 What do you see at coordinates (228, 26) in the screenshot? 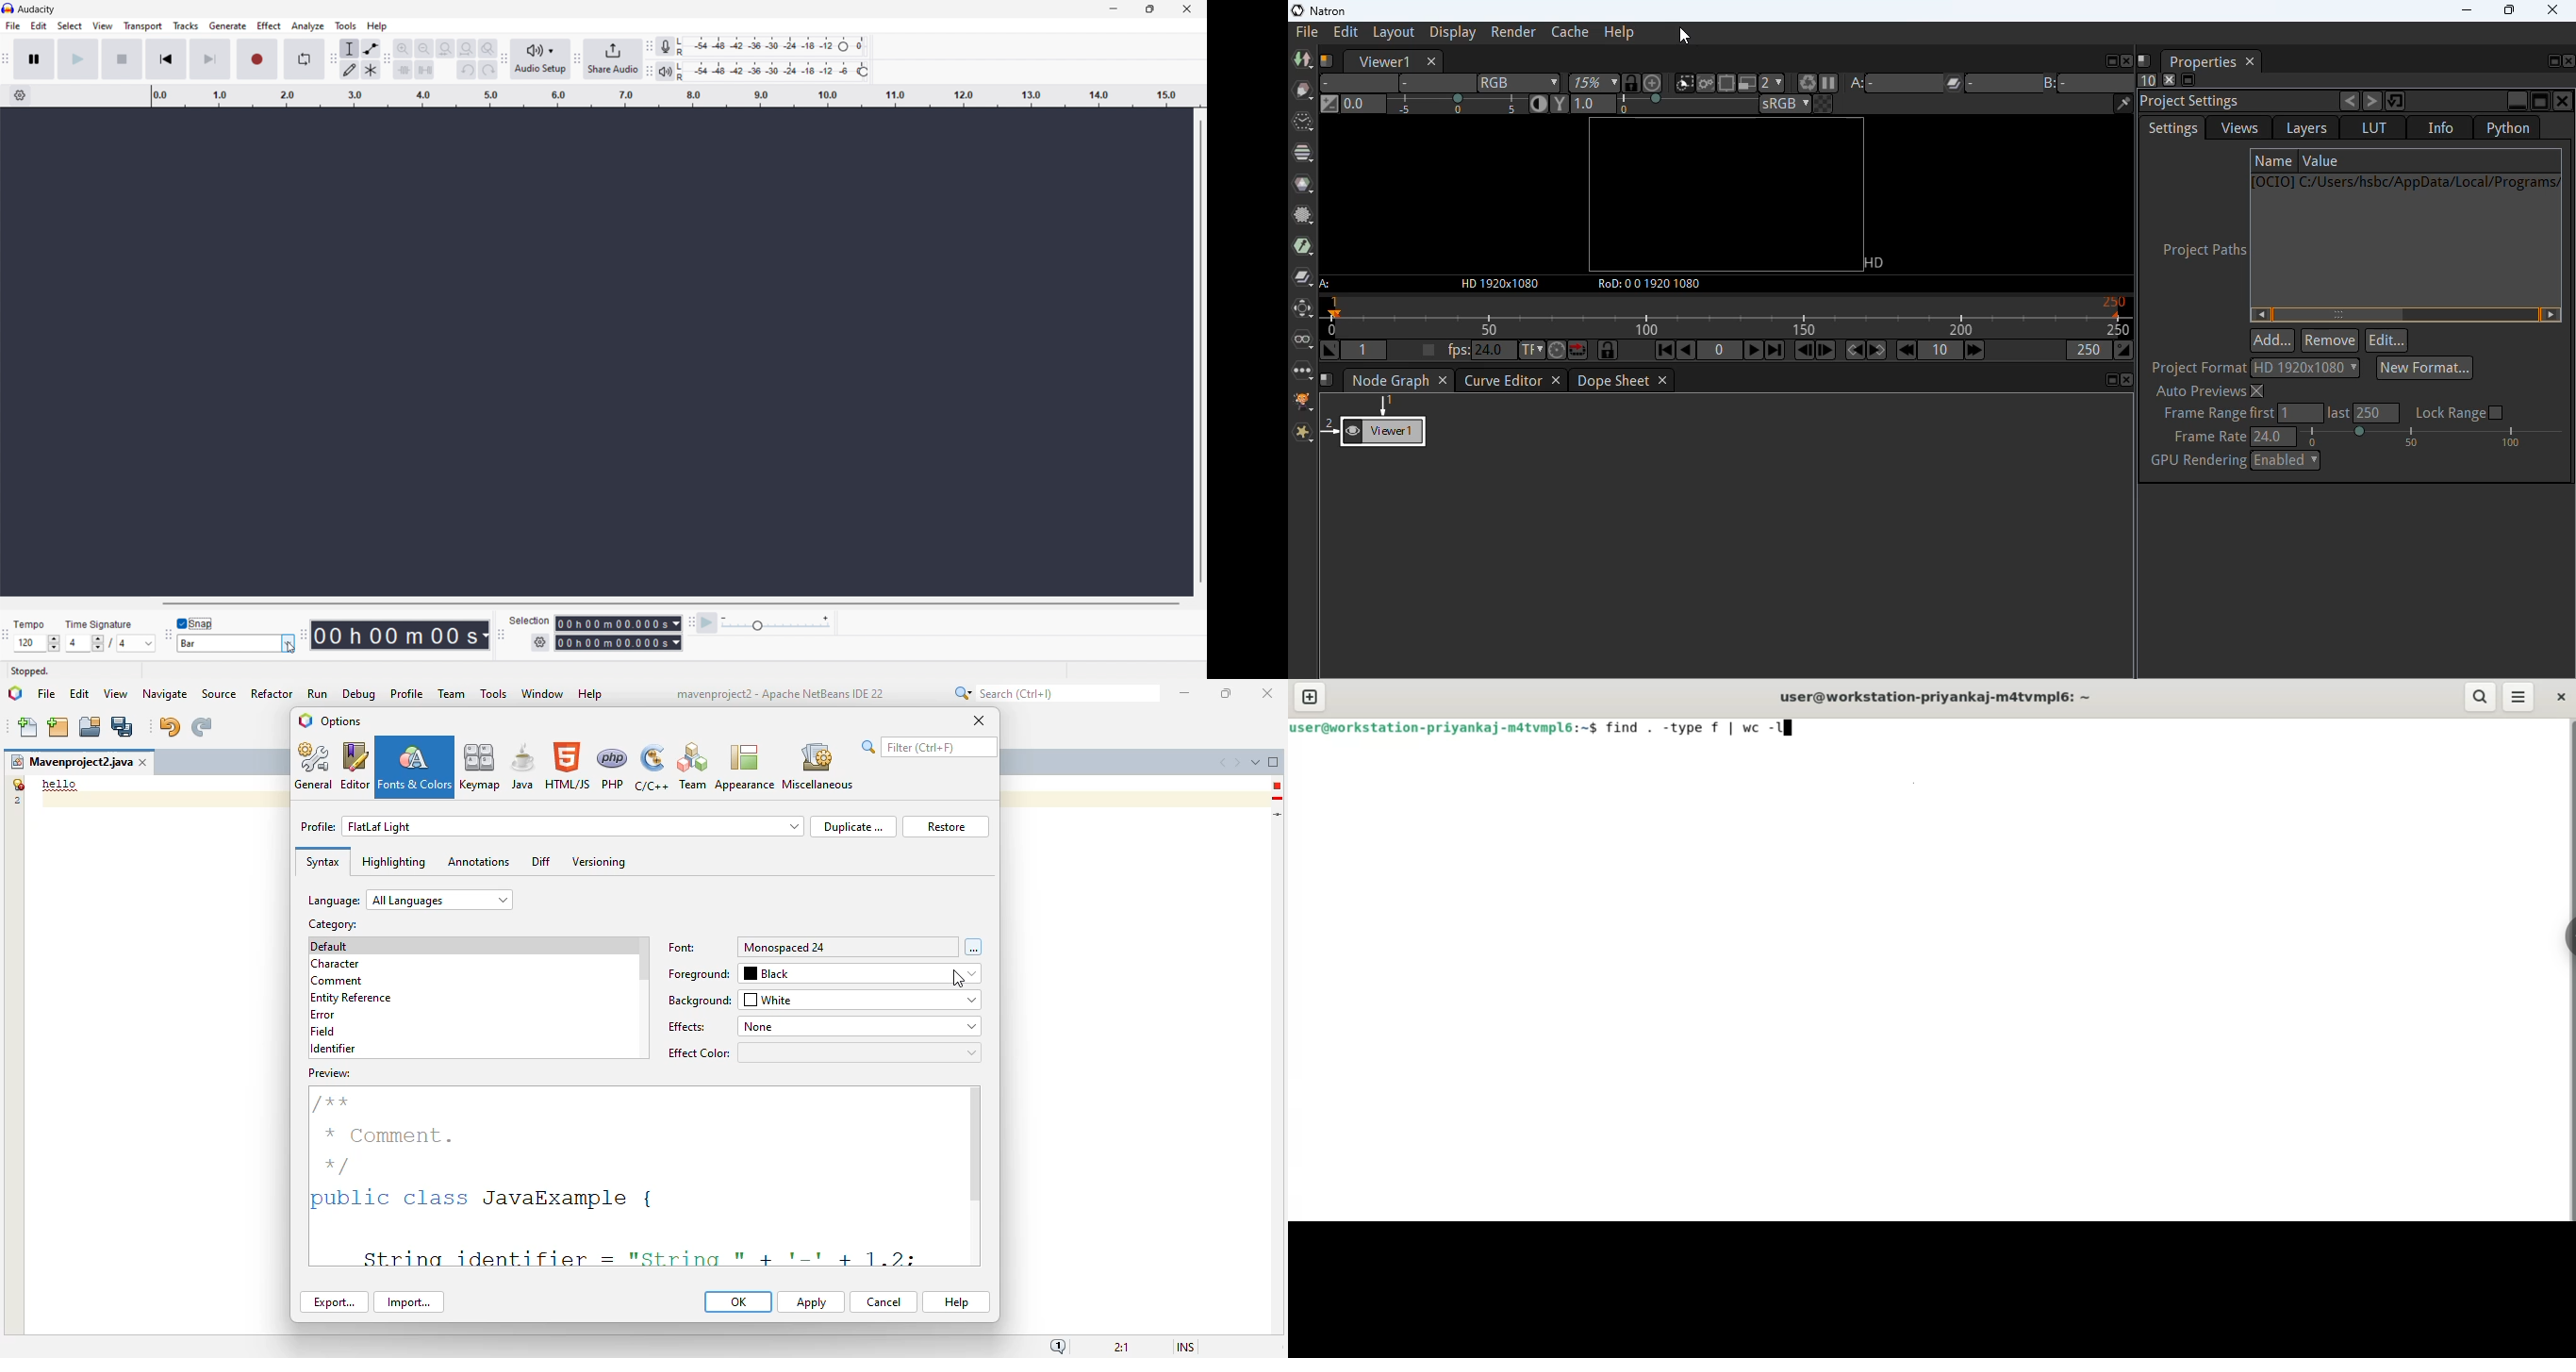
I see `generate` at bounding box center [228, 26].